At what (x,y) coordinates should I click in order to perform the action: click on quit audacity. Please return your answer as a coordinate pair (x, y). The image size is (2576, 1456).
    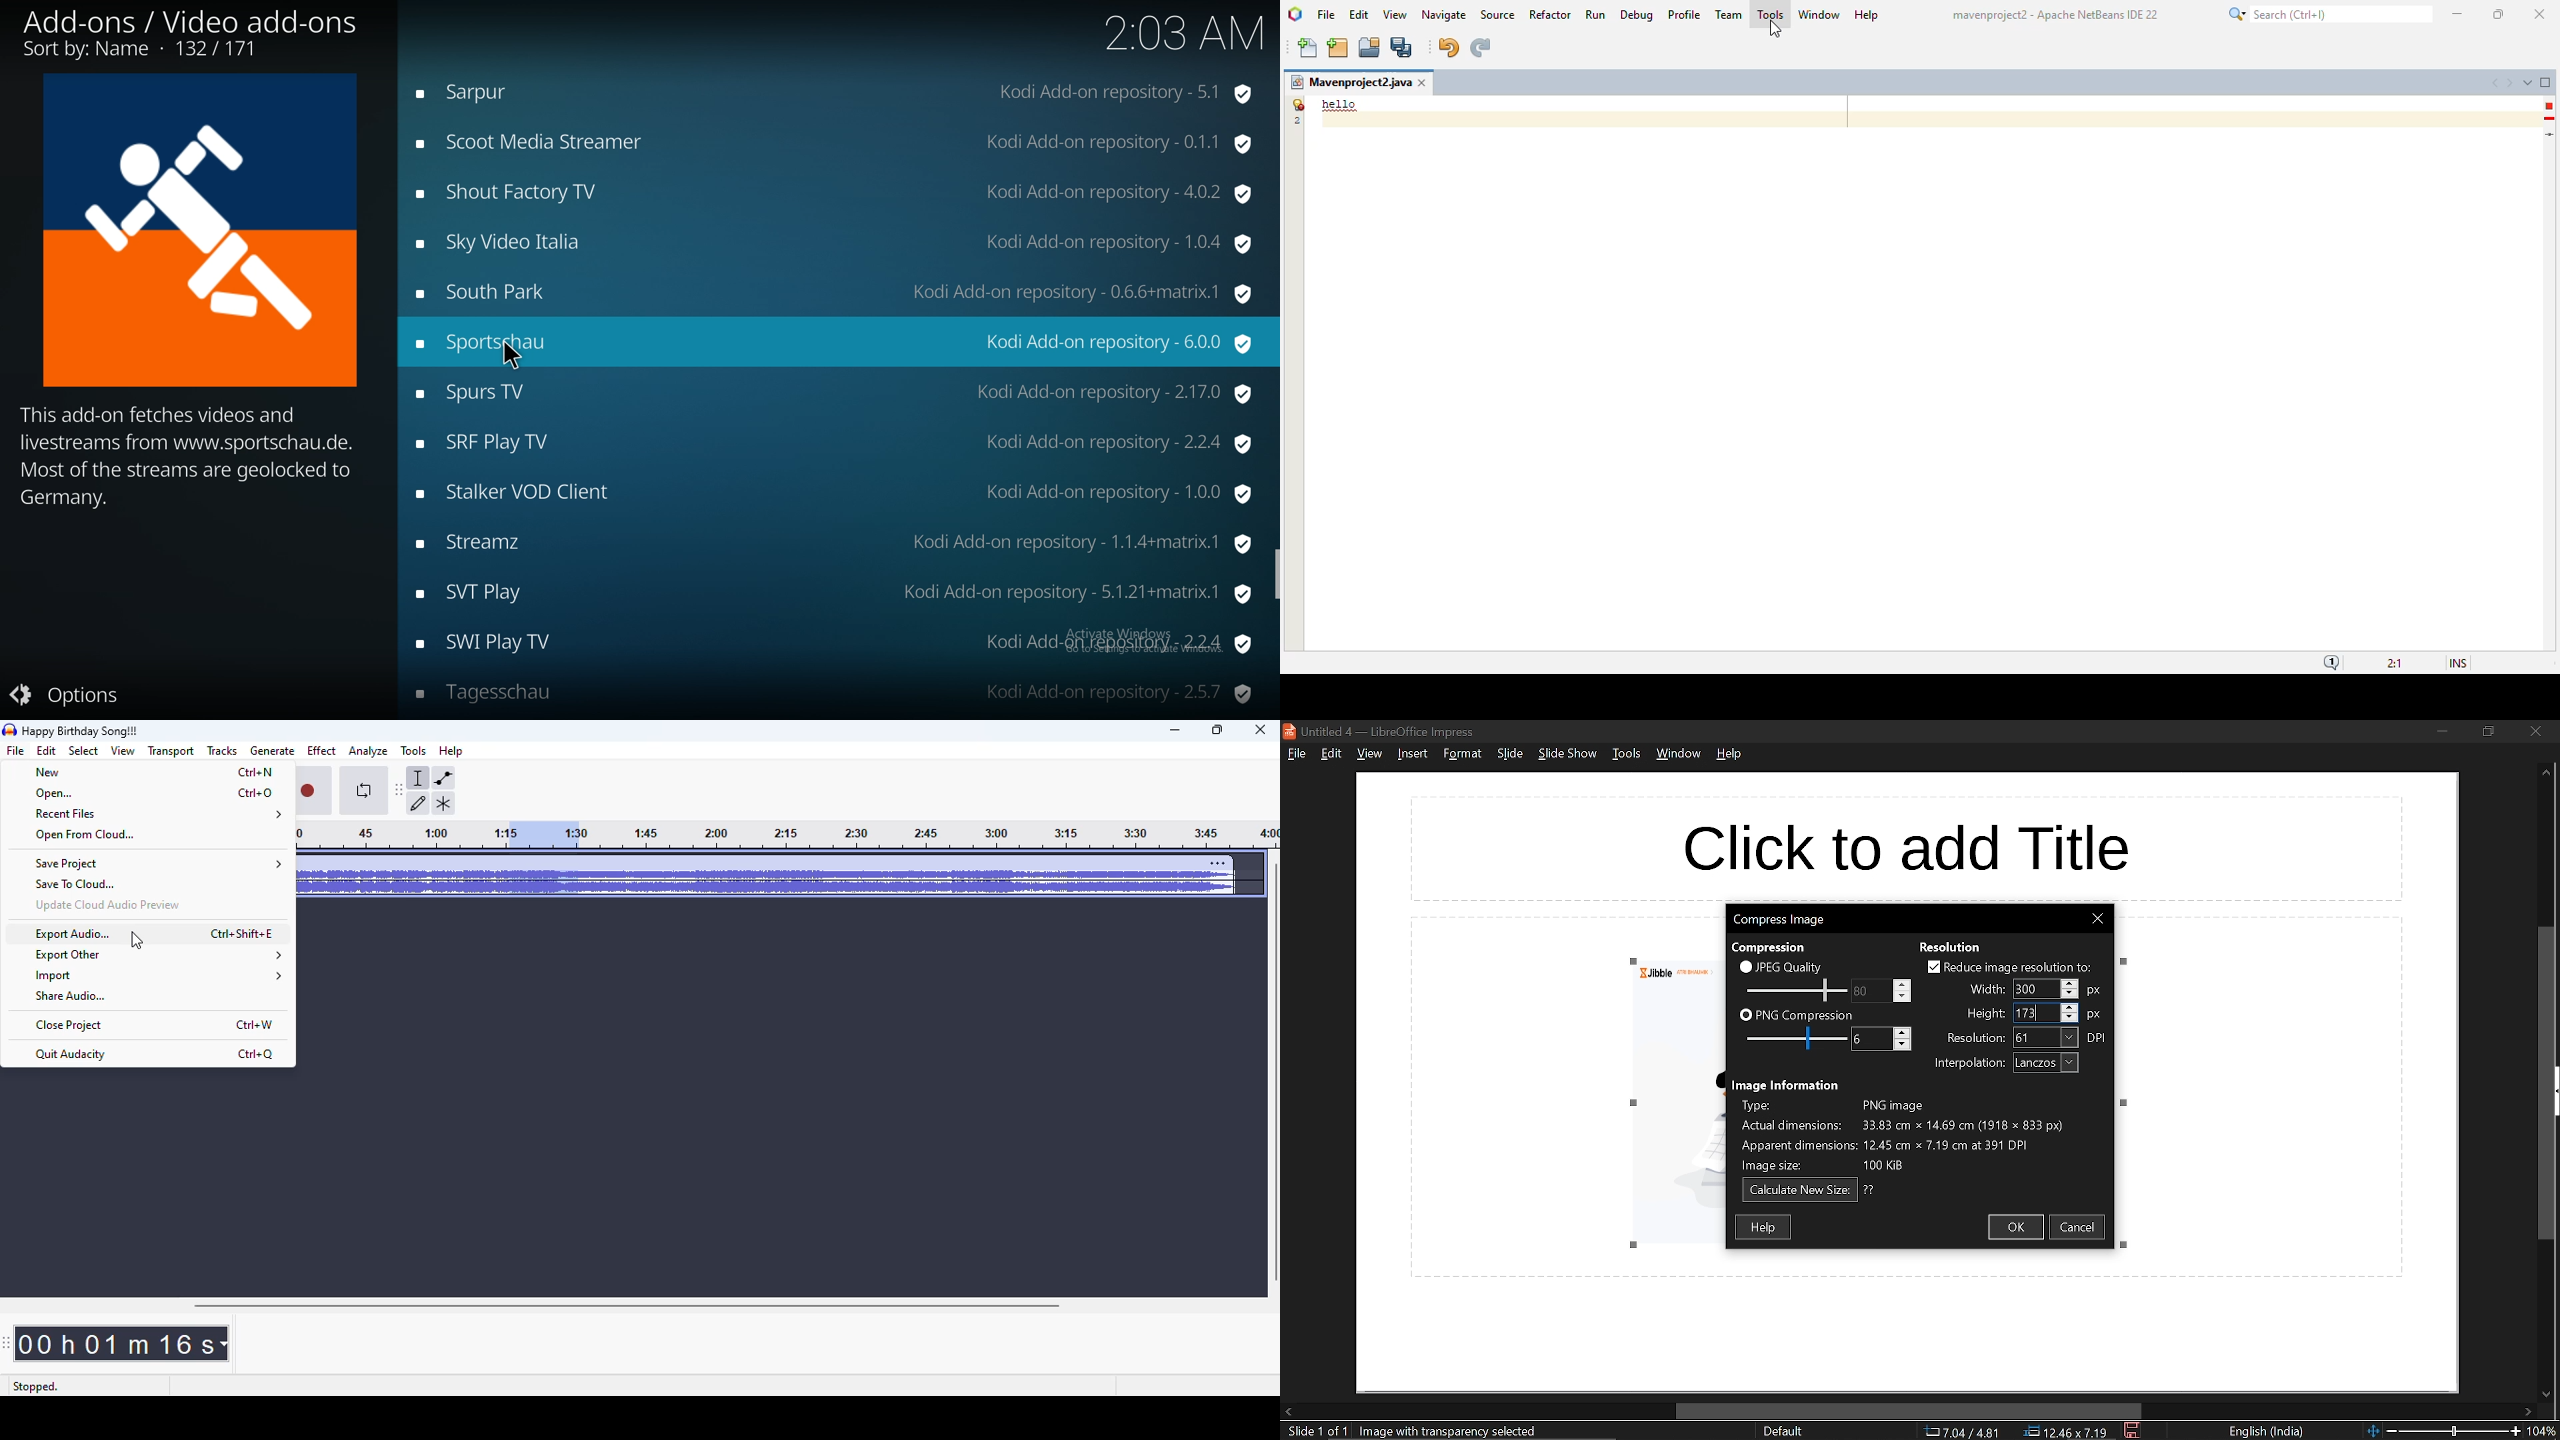
    Looking at the image, I should click on (70, 1056).